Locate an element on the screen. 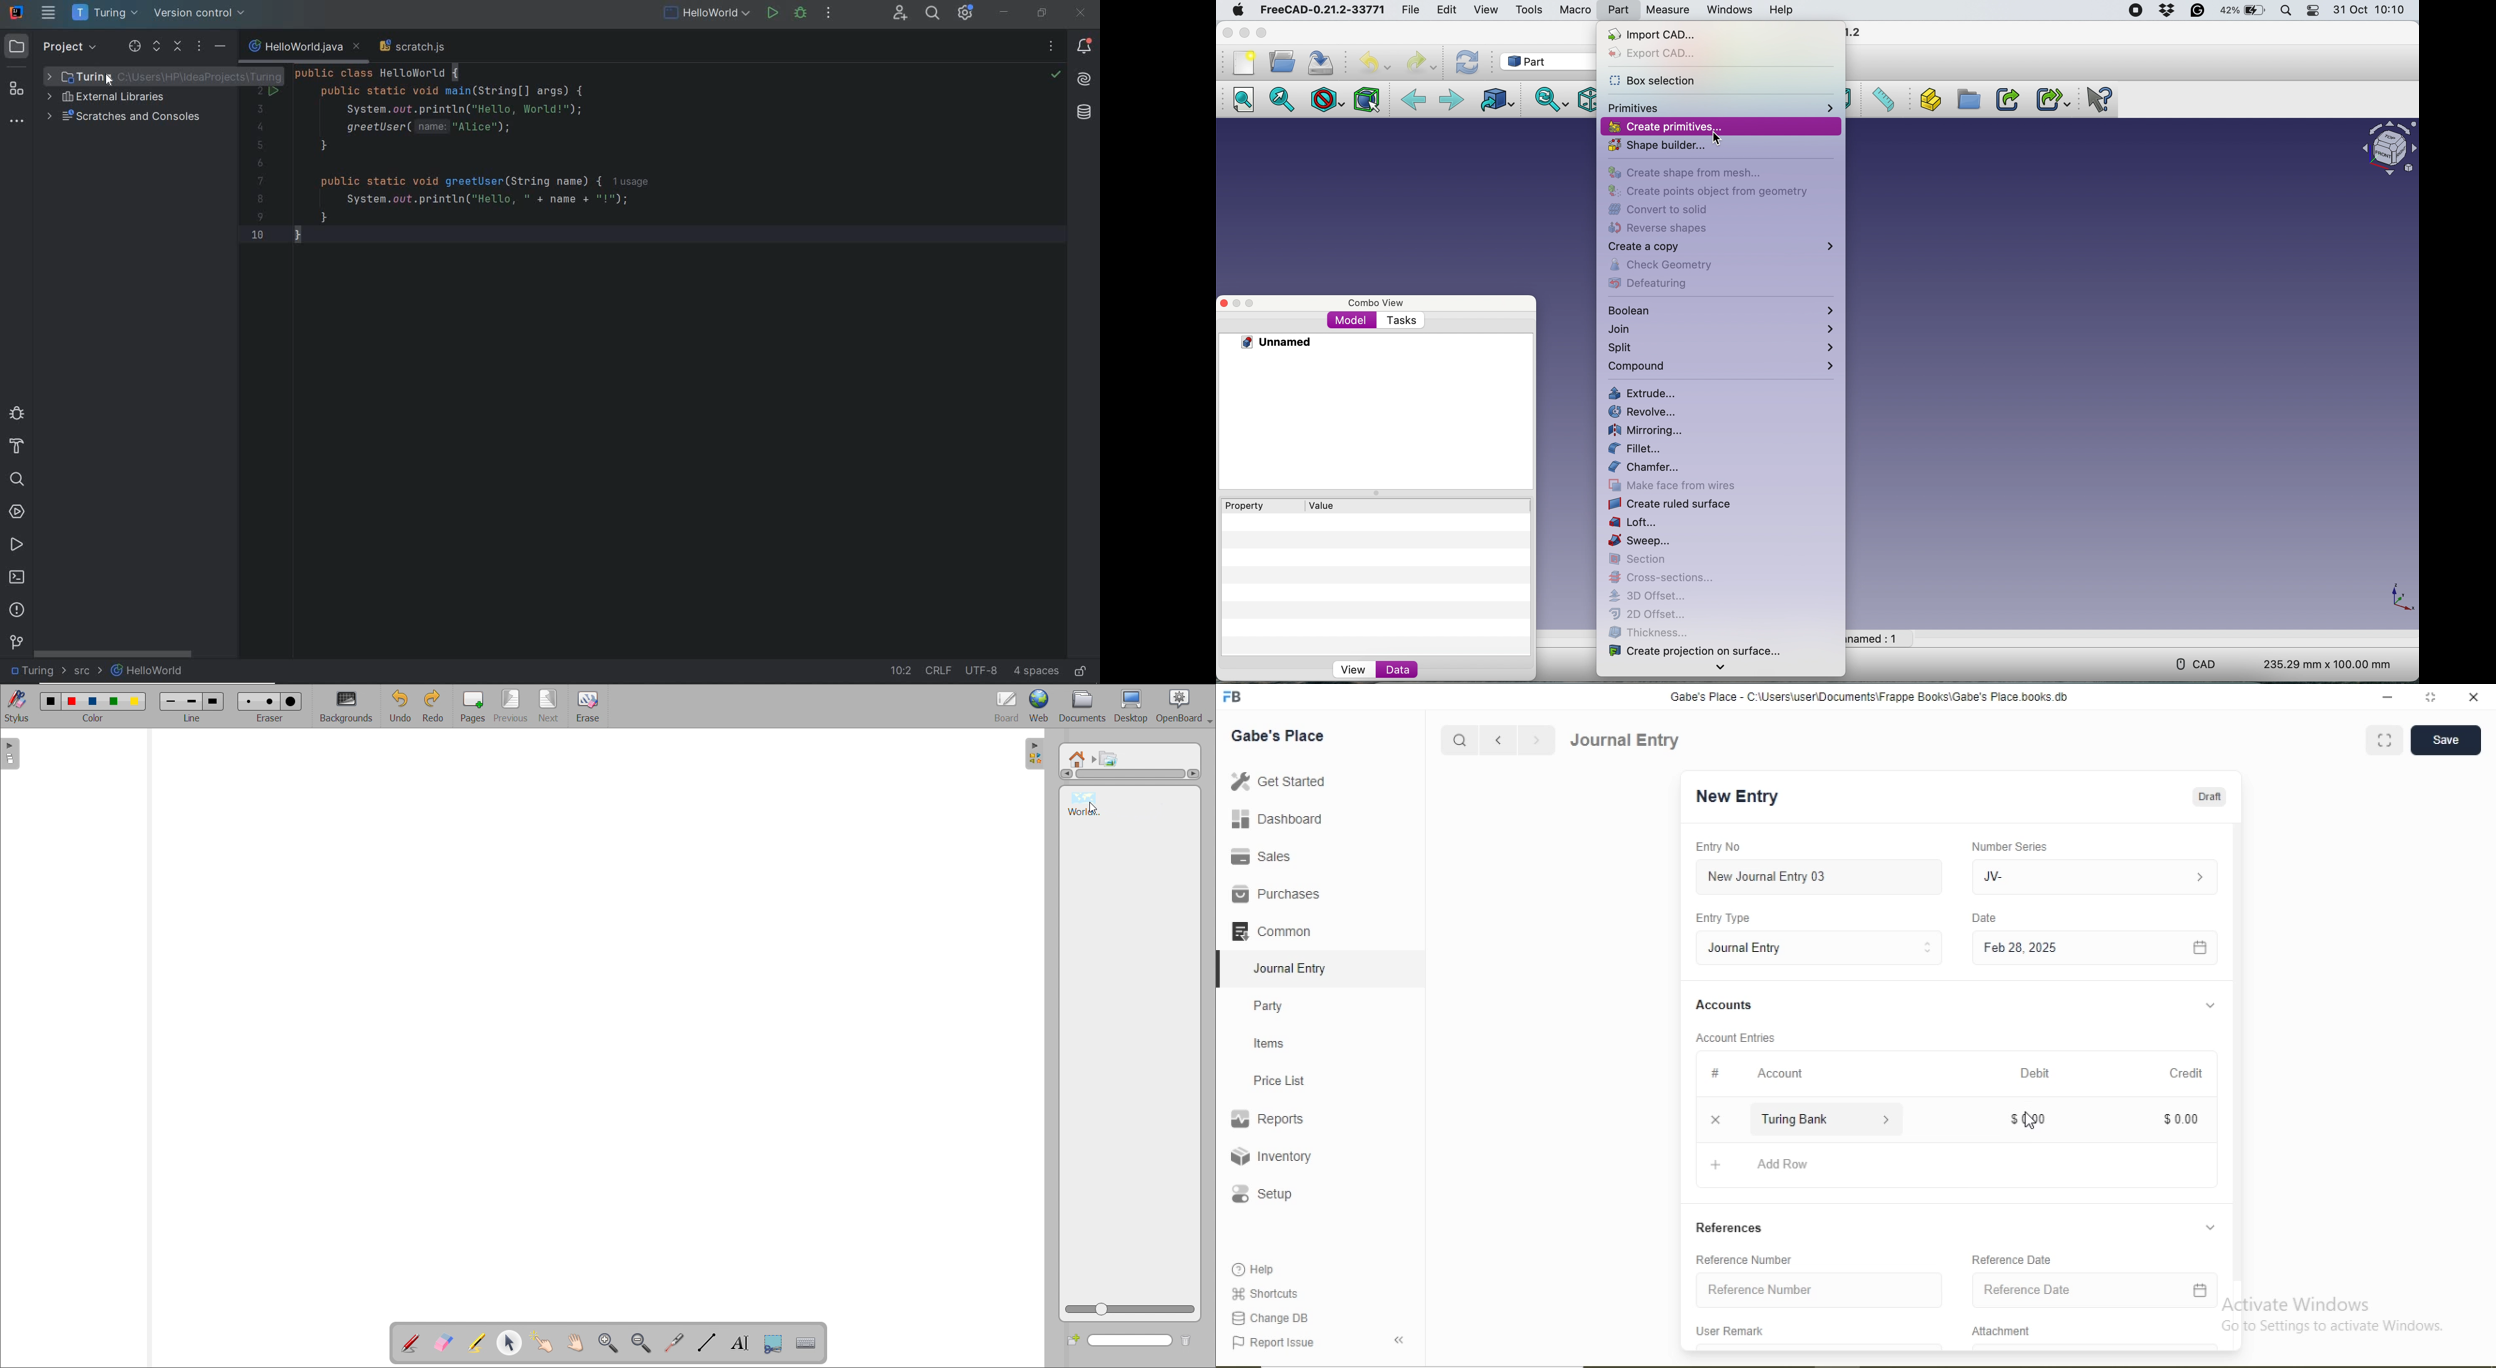 This screenshot has width=2520, height=1372. cross sections is located at coordinates (1659, 577).